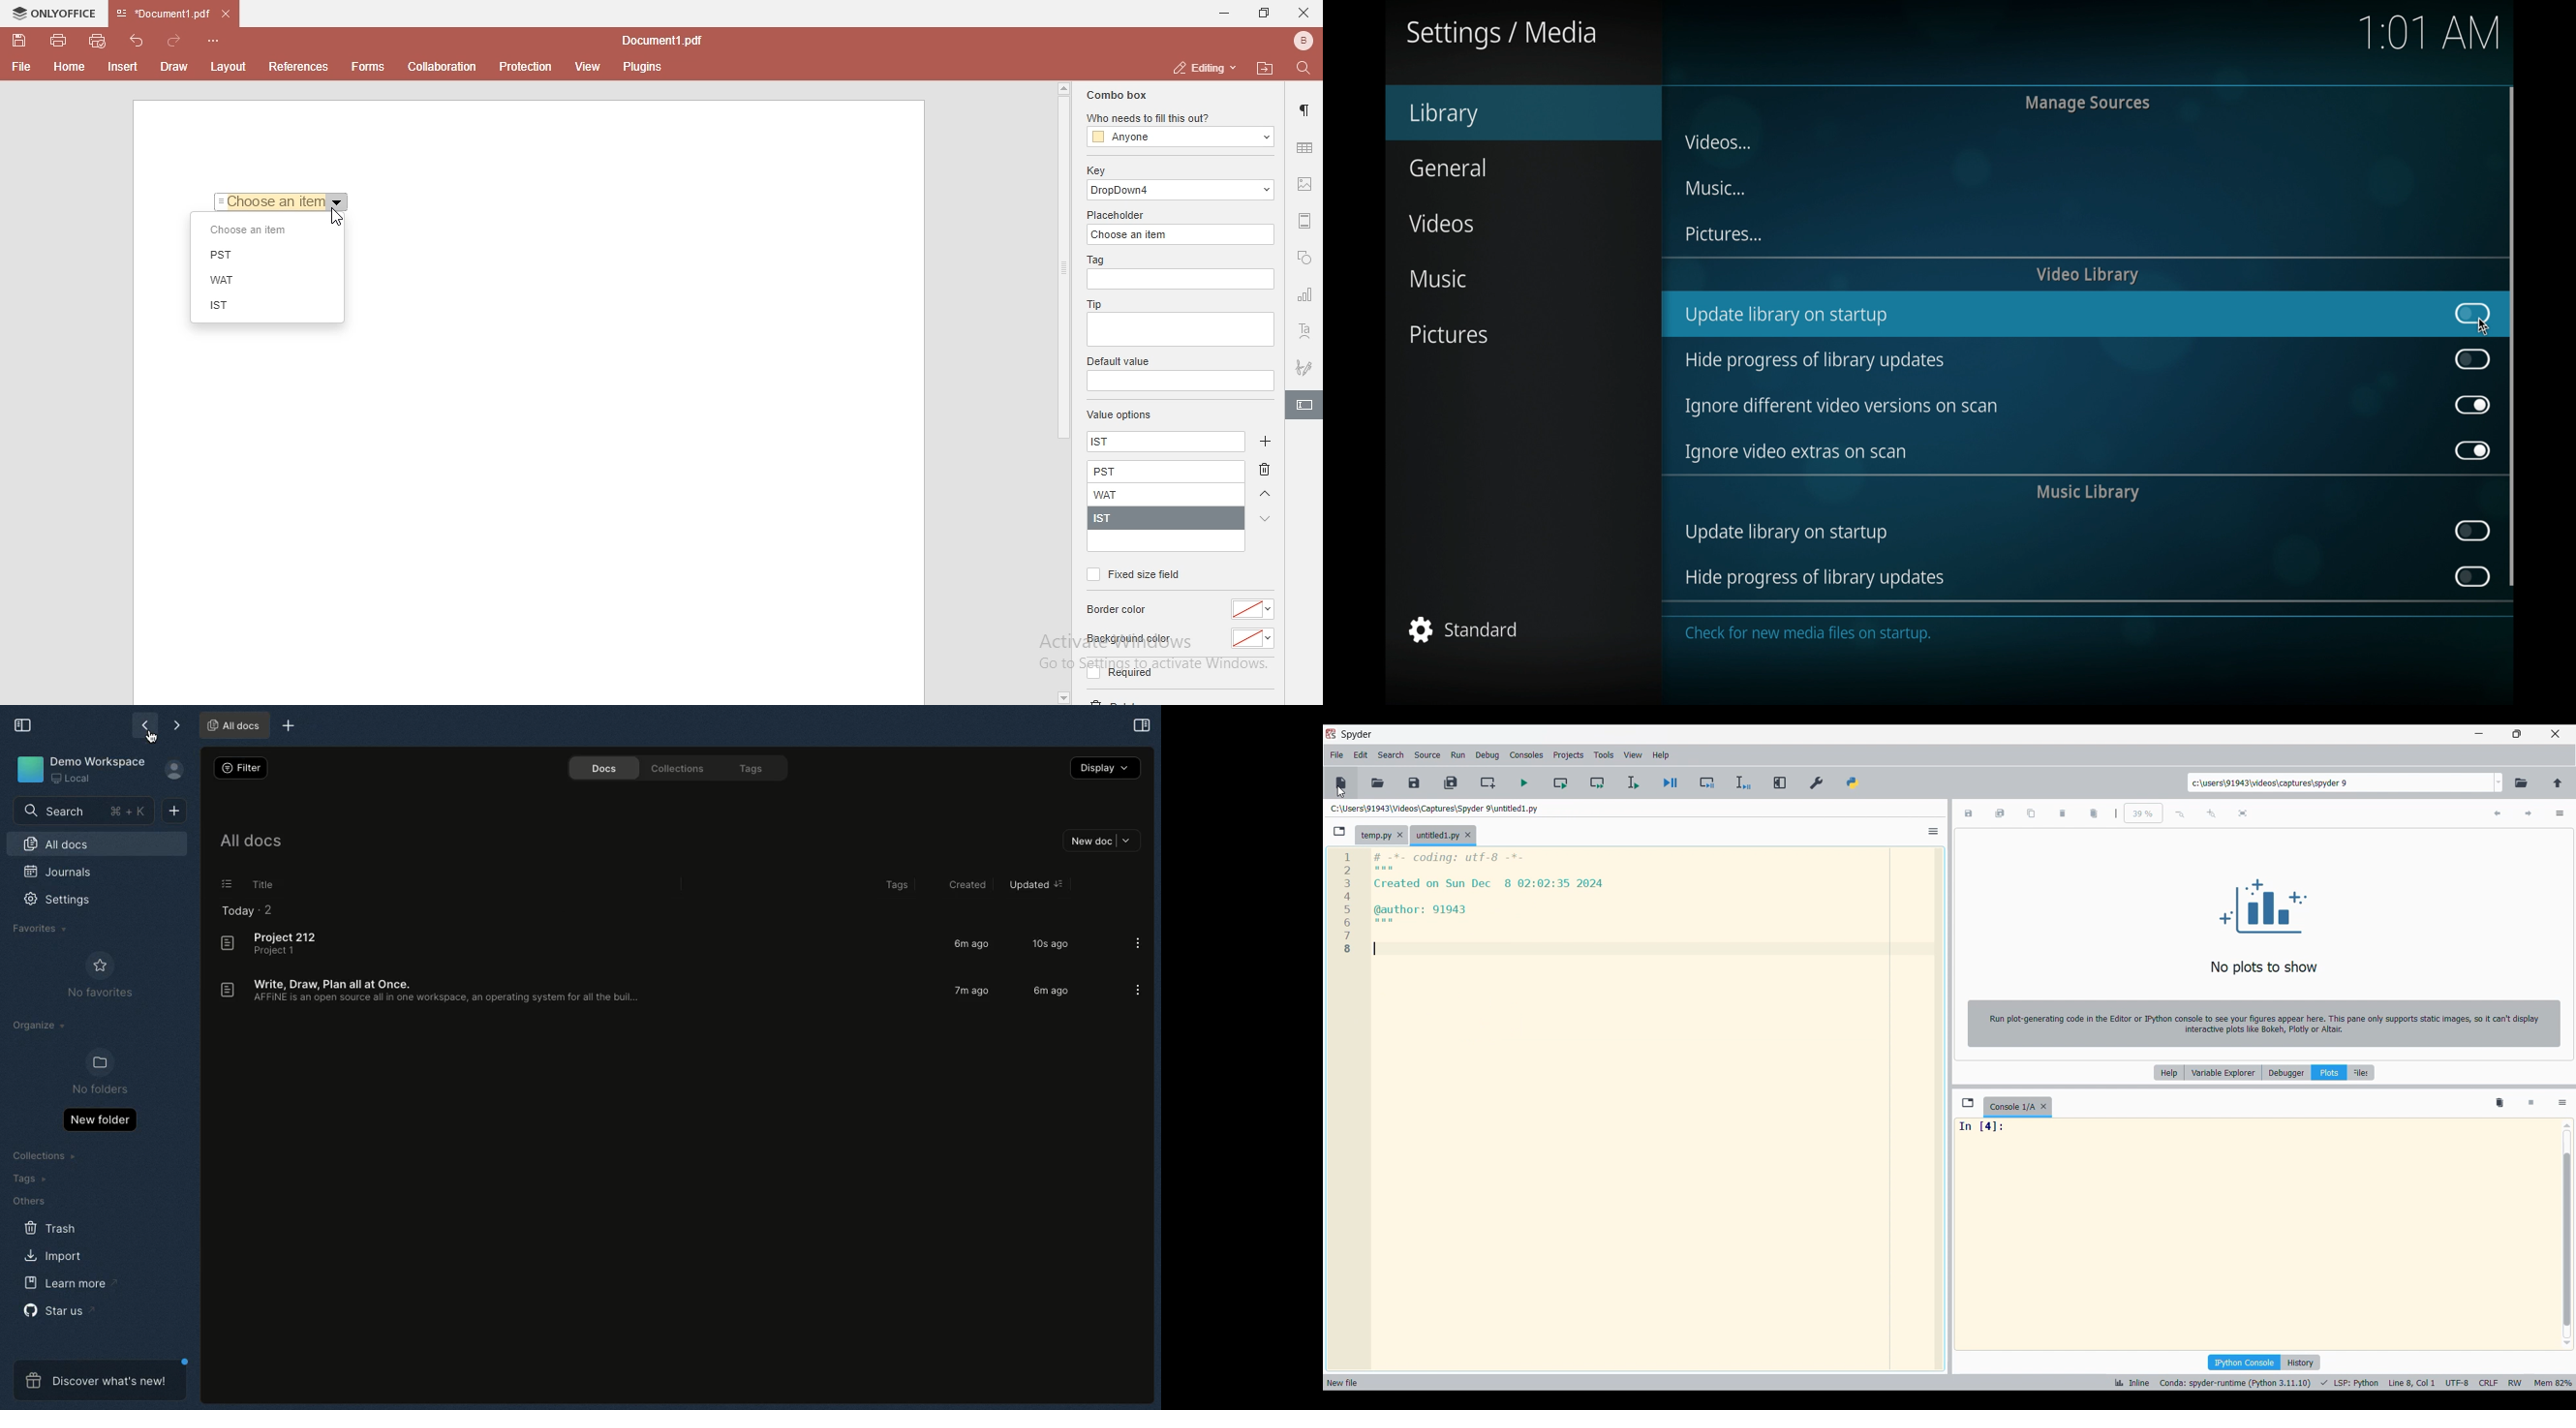  I want to click on quick print, so click(99, 40).